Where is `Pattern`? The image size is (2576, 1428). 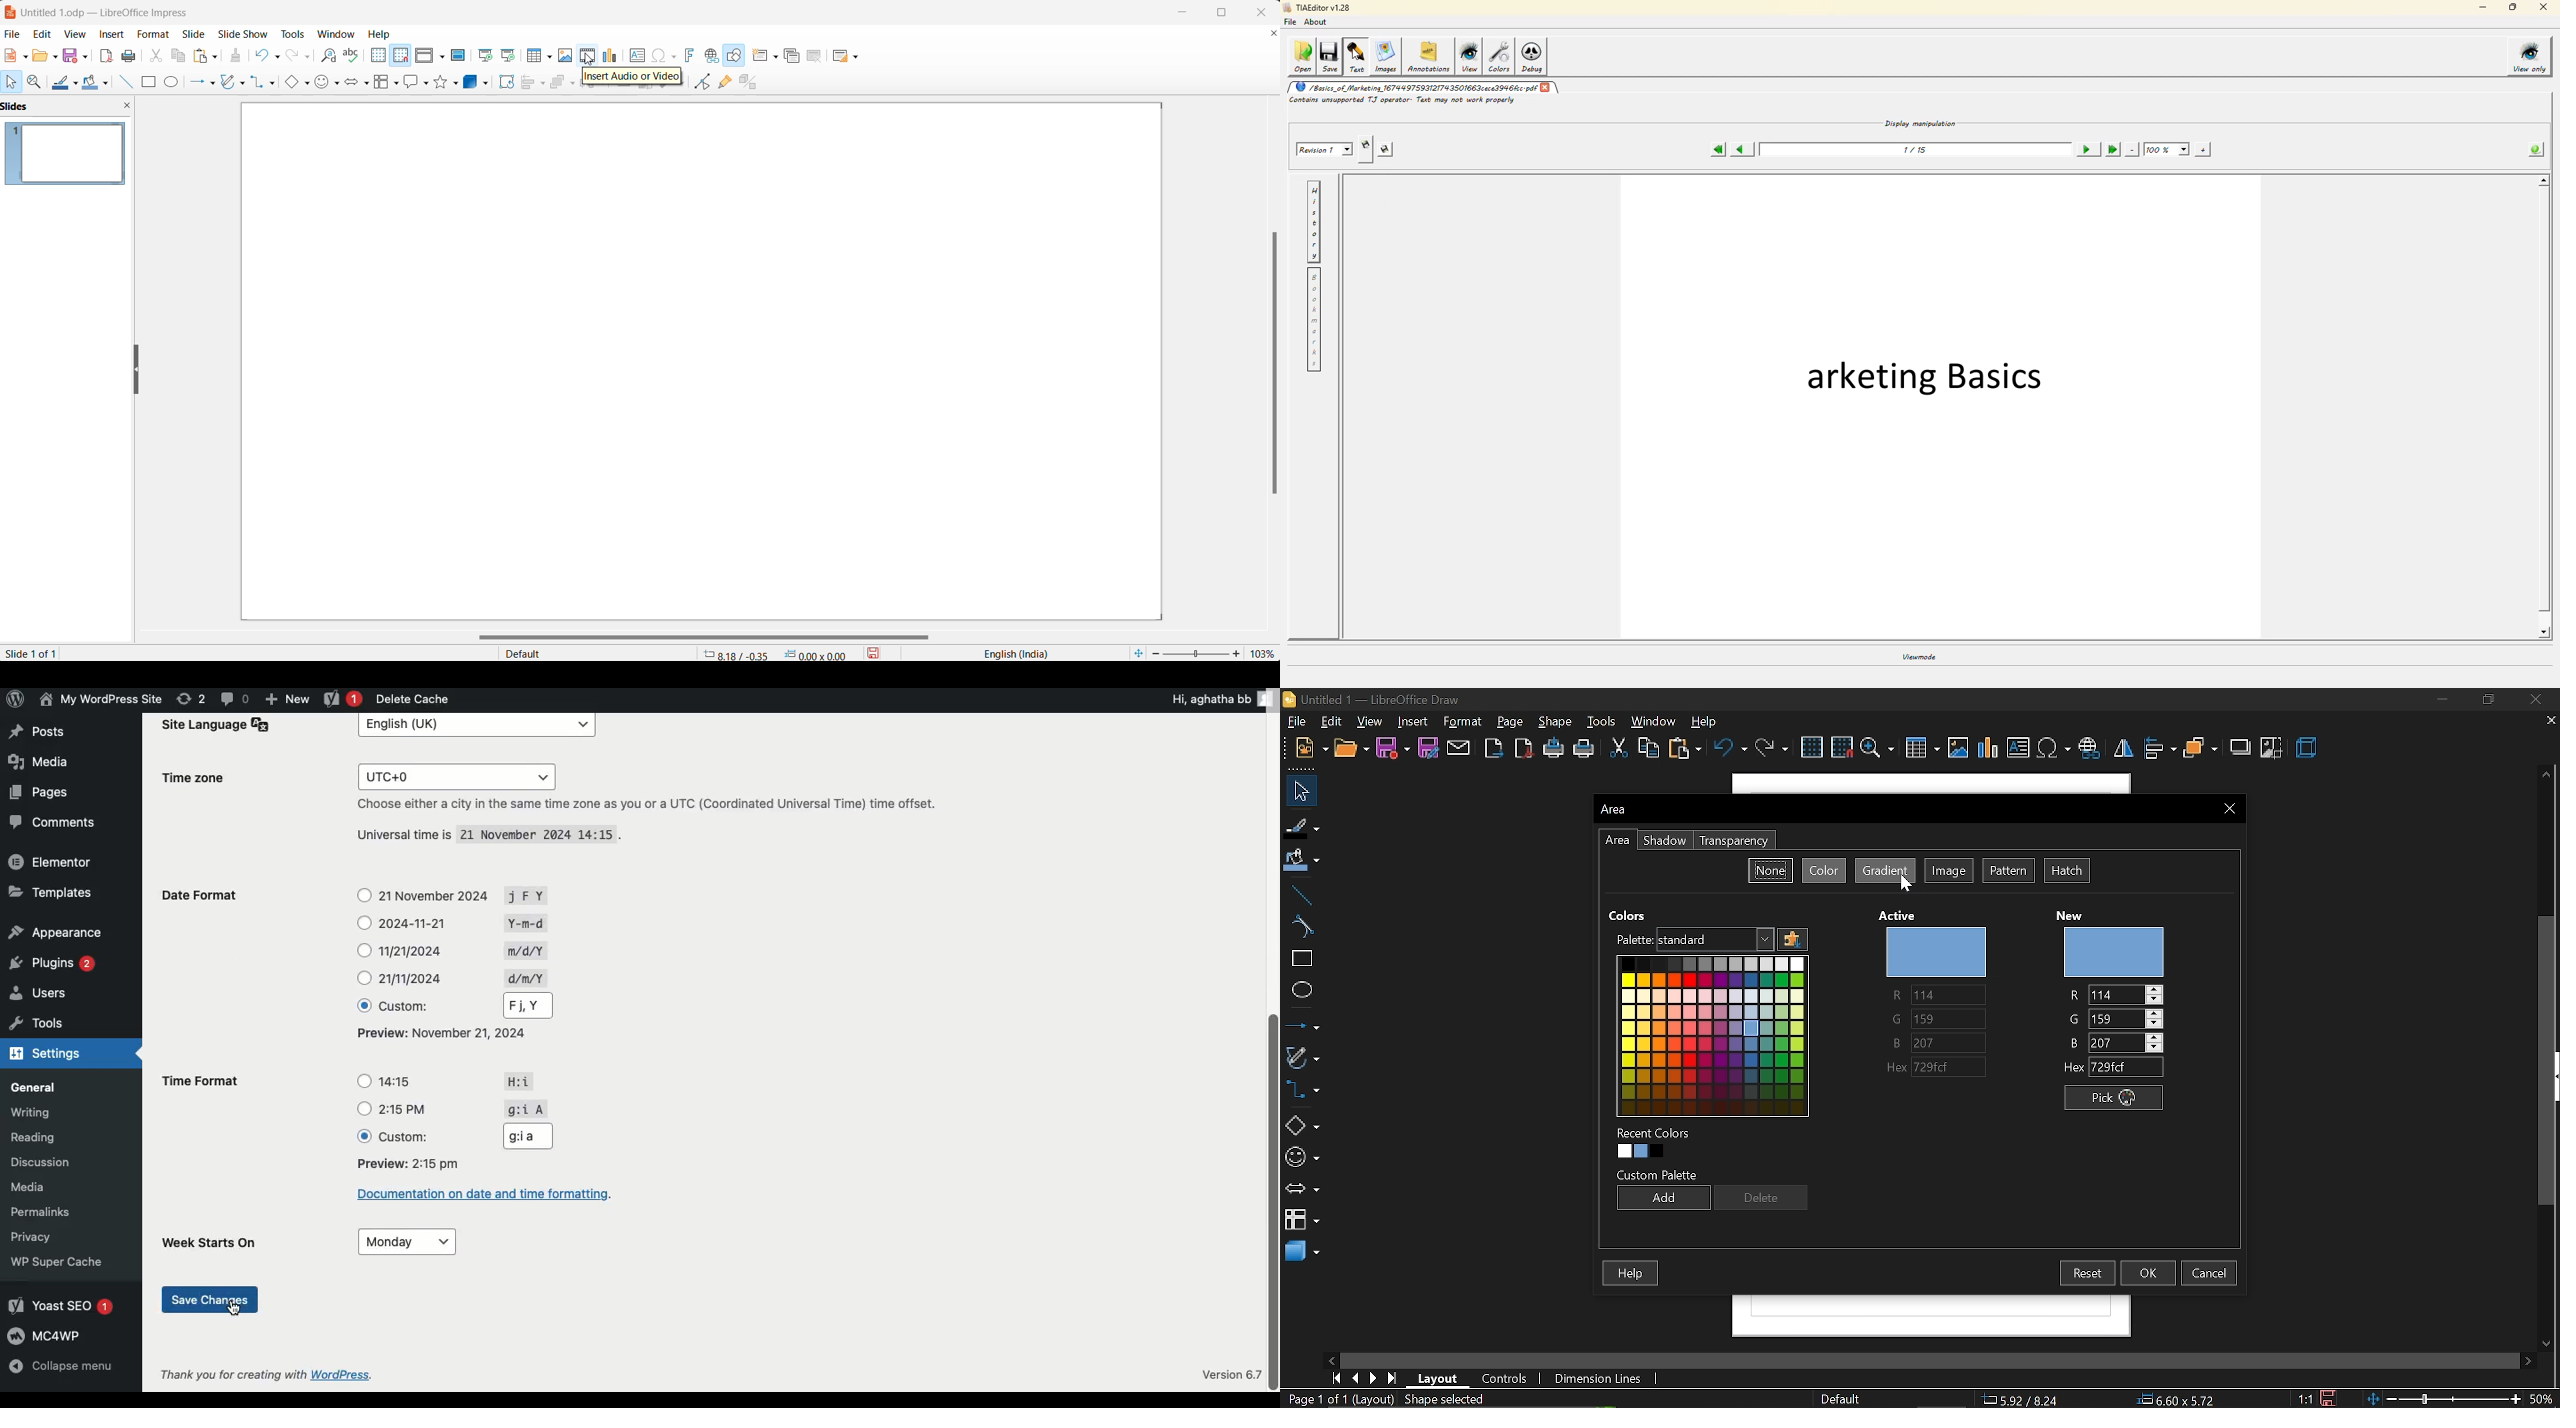 Pattern is located at coordinates (2010, 871).